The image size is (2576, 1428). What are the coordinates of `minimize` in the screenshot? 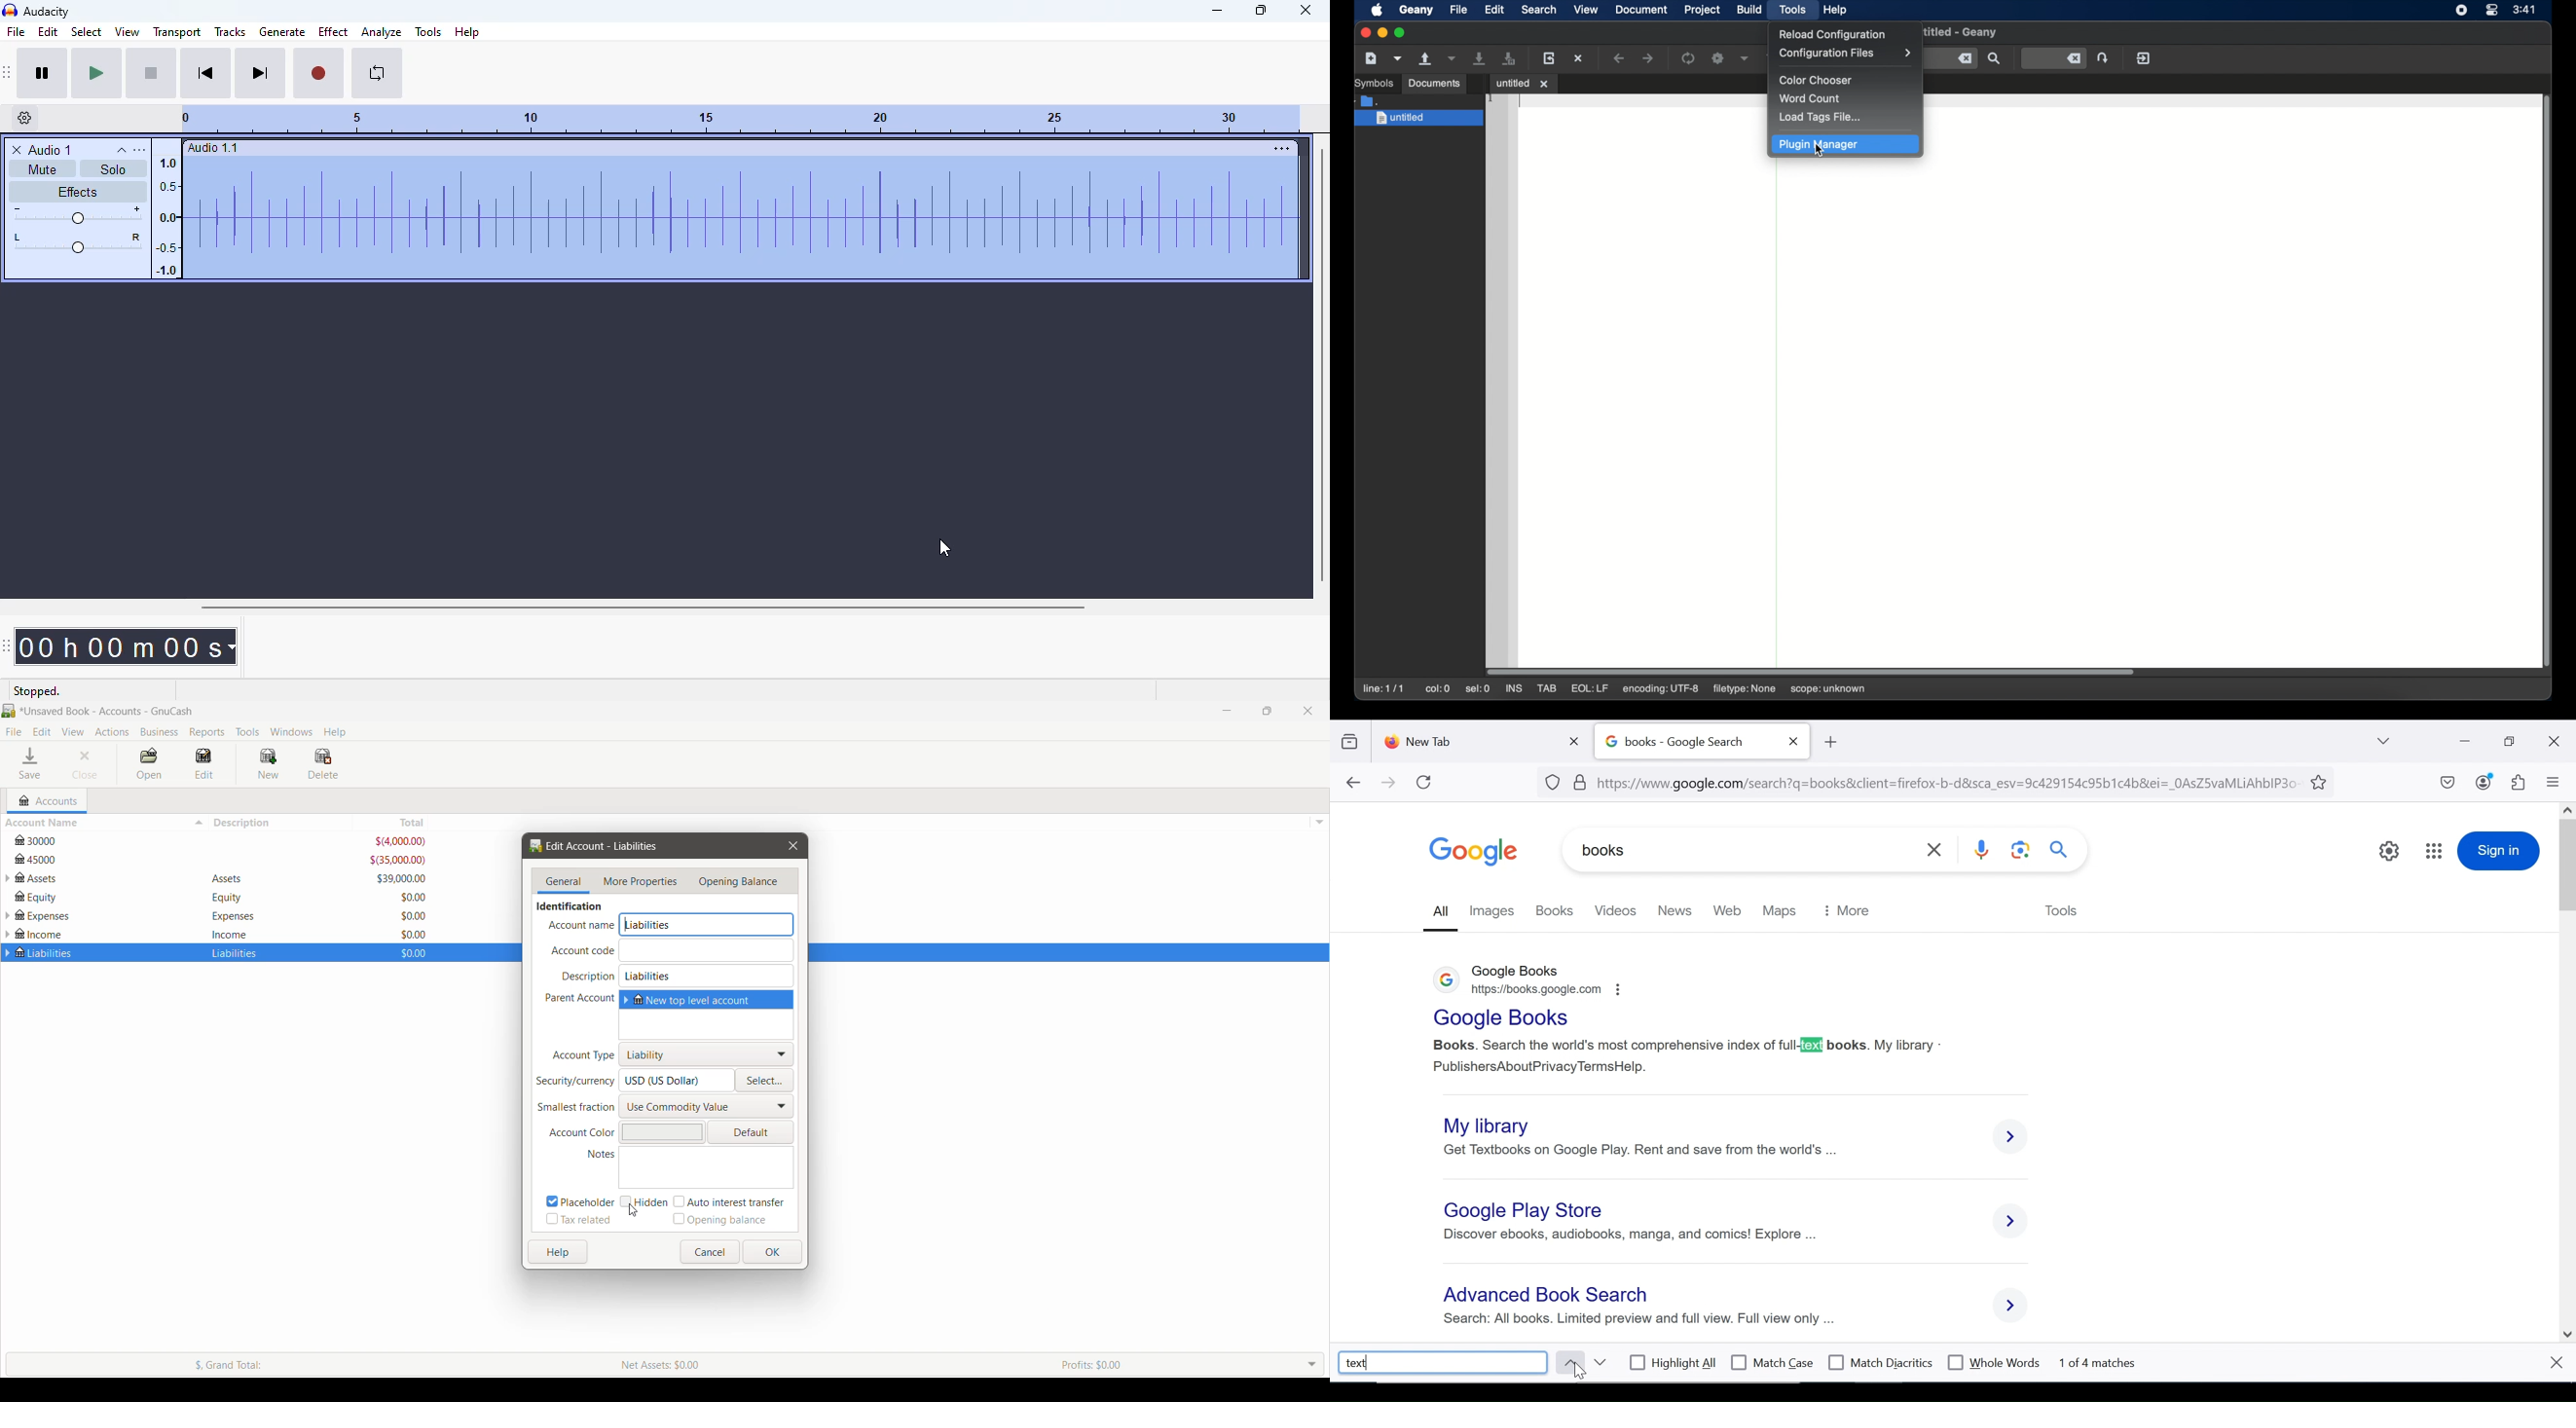 It's located at (2463, 740).